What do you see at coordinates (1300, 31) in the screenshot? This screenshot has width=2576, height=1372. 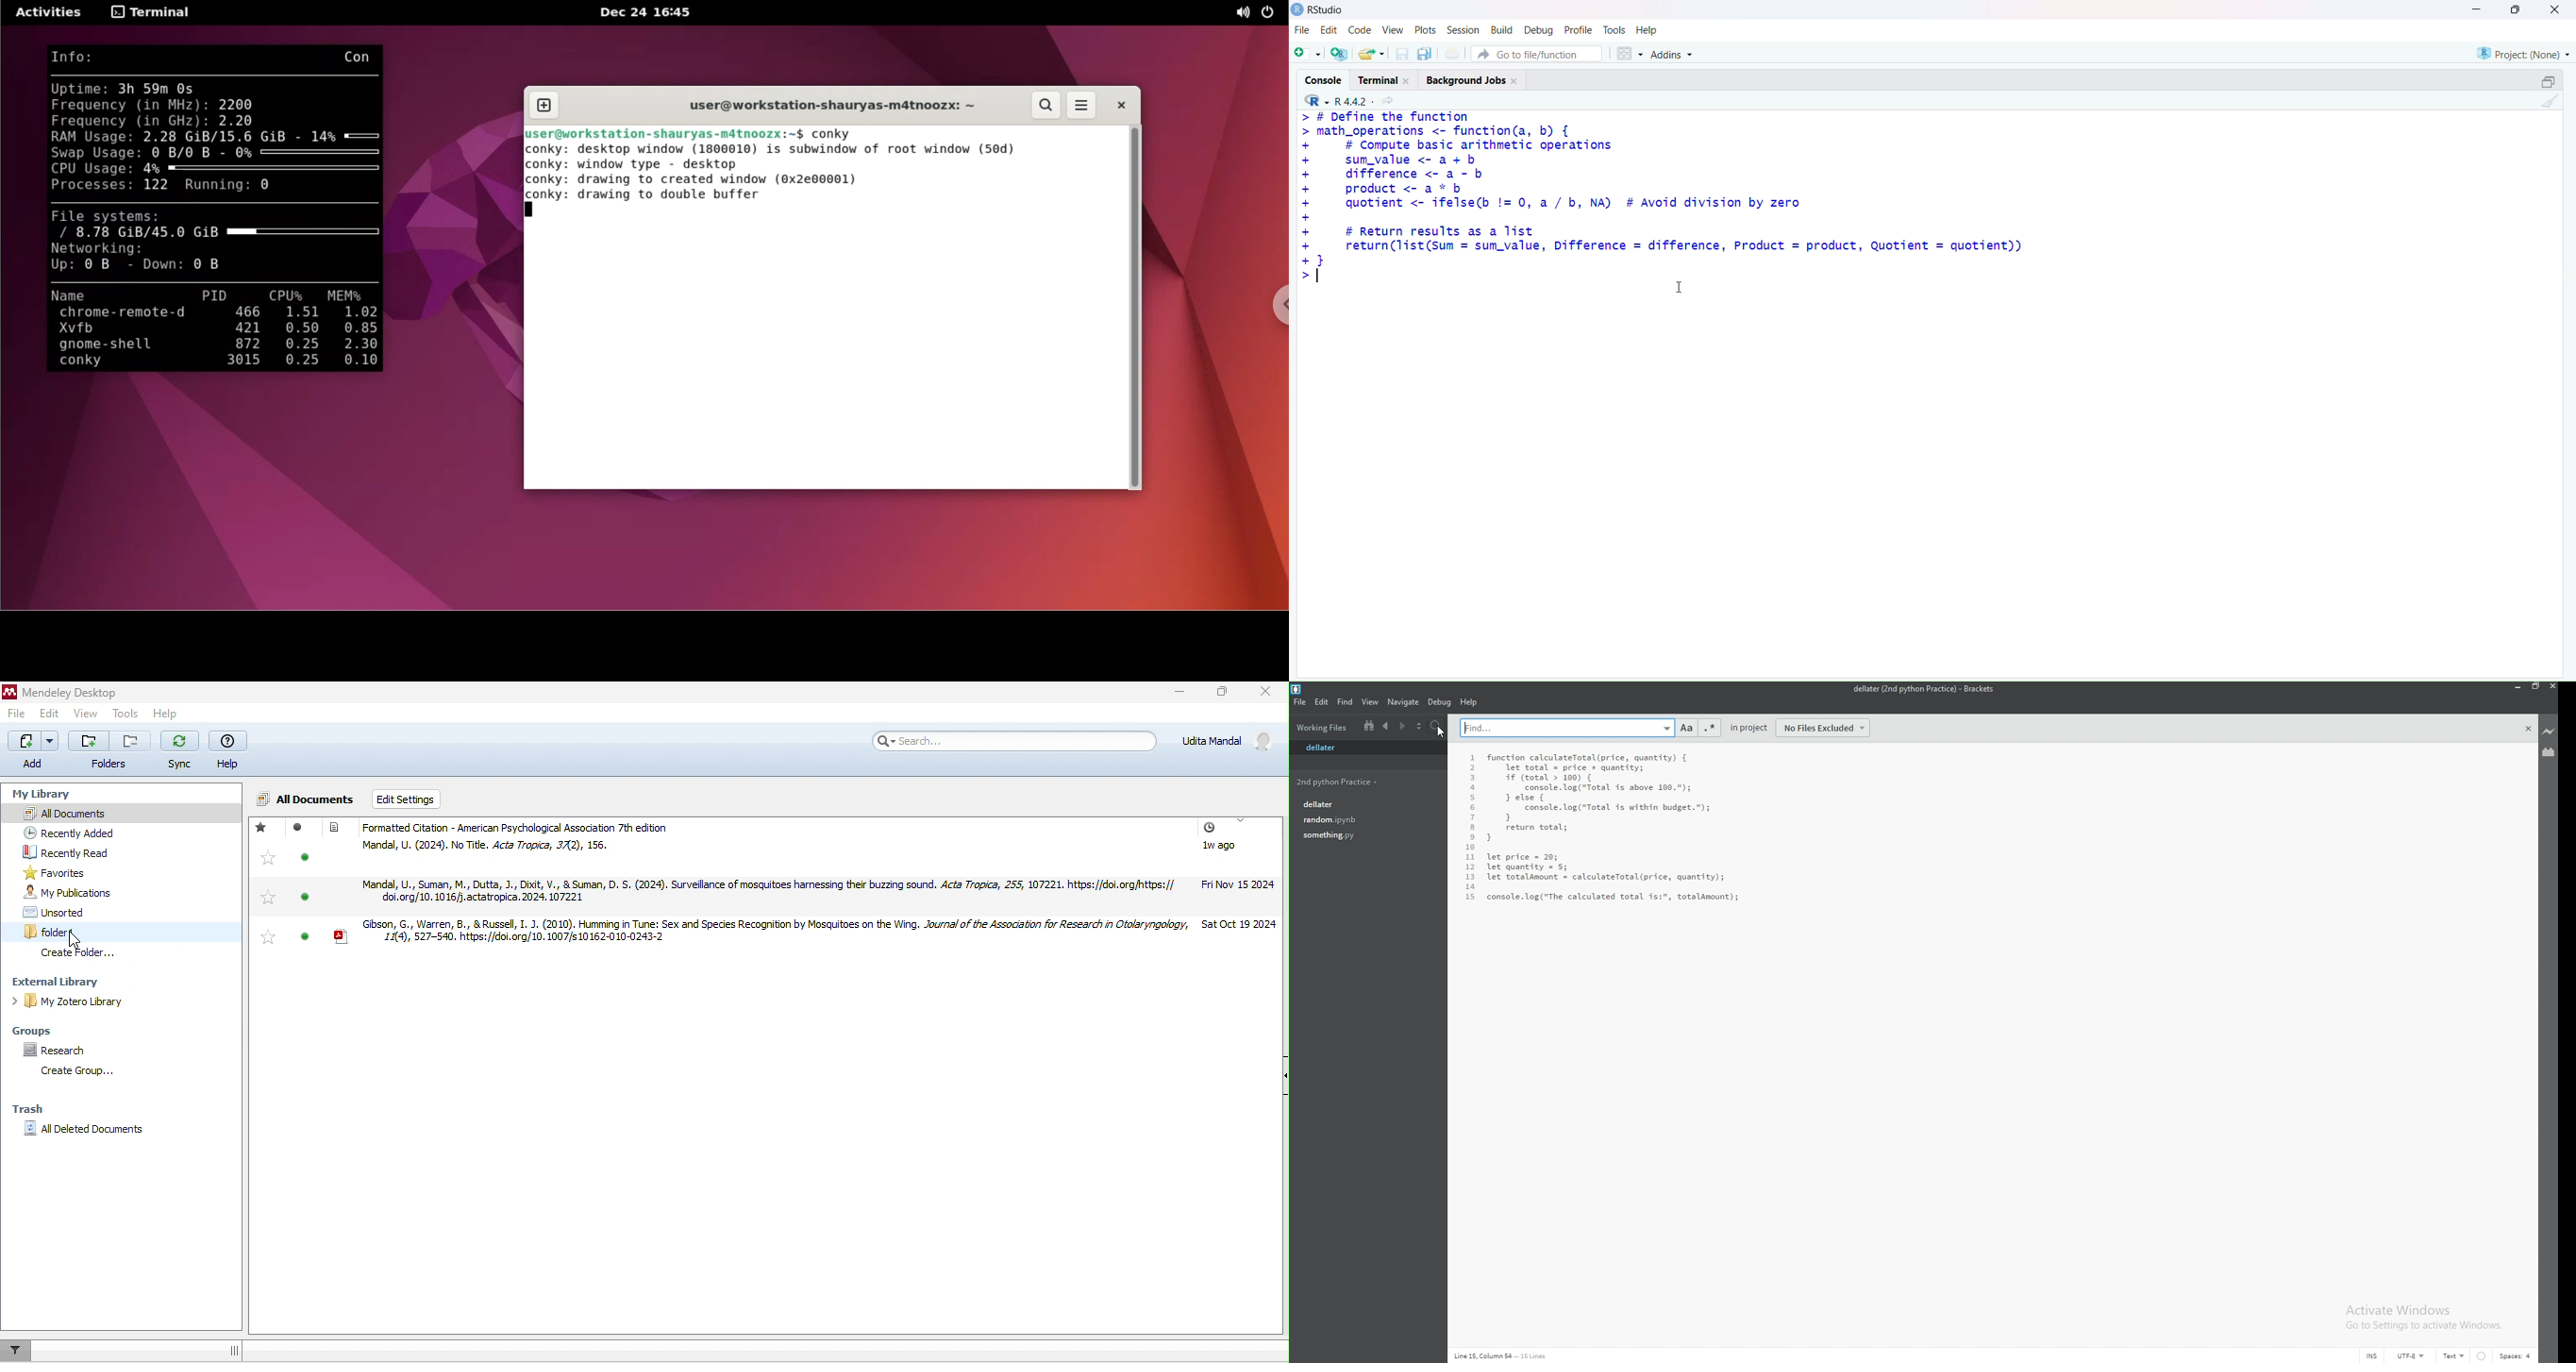 I see `File` at bounding box center [1300, 31].